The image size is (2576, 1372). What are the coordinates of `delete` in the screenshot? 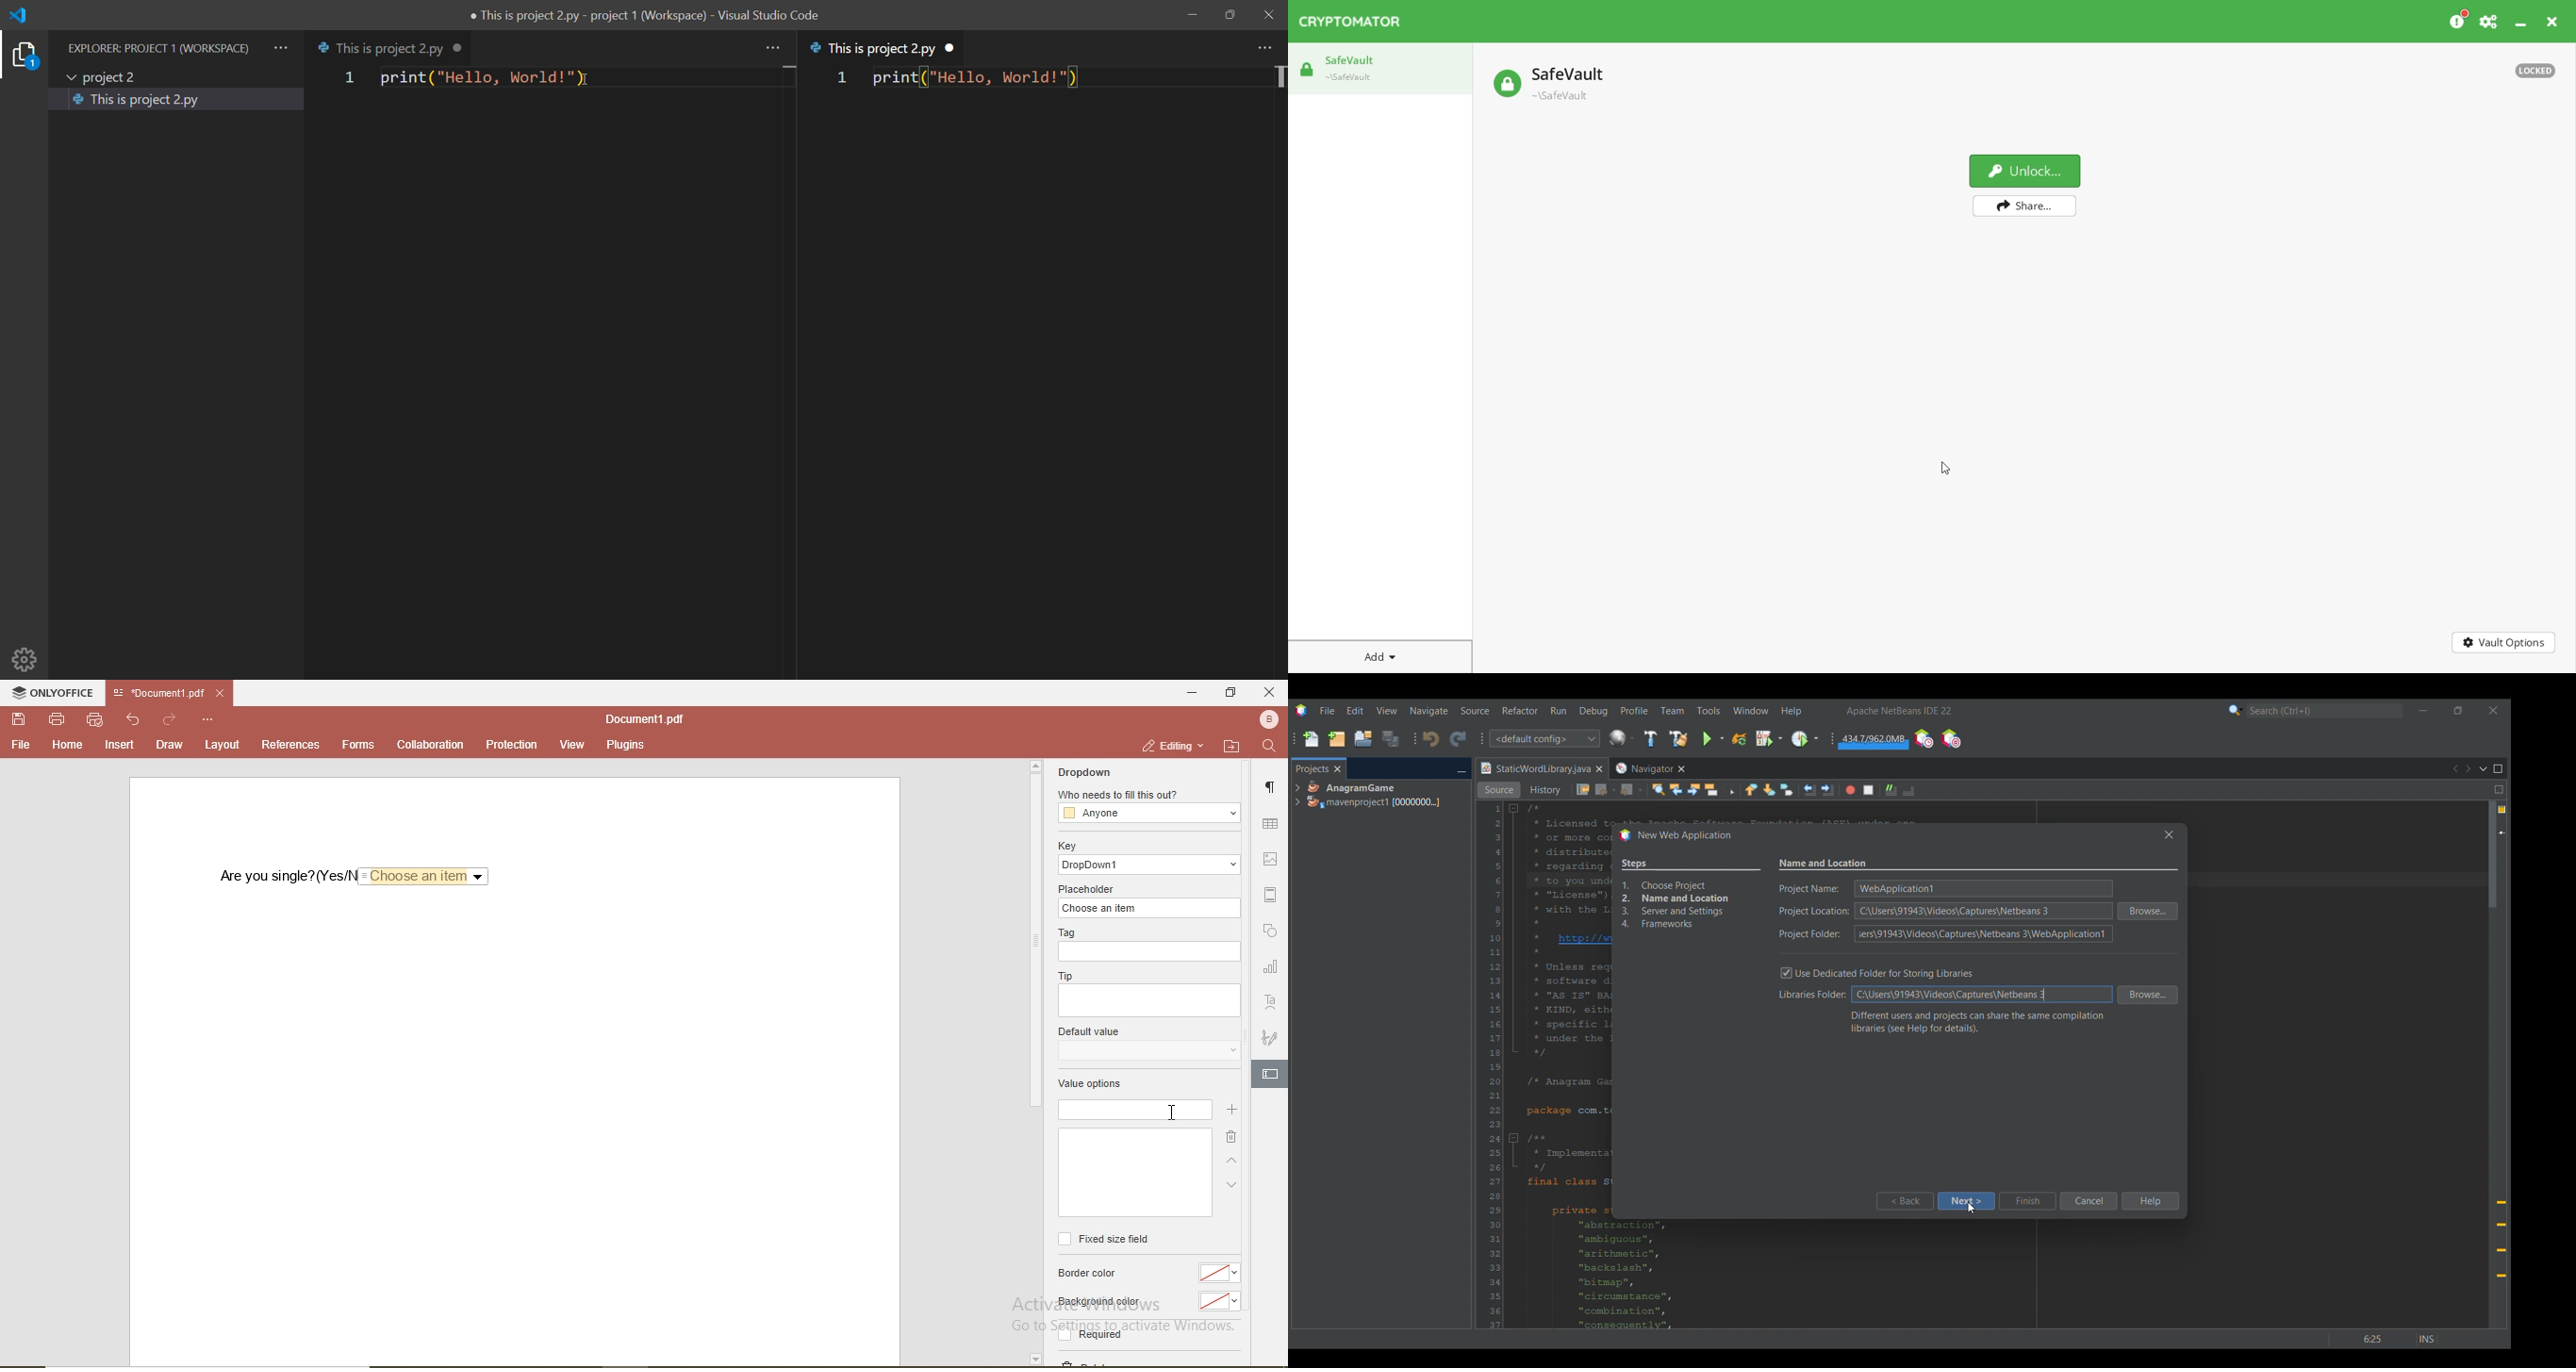 It's located at (1230, 1136).